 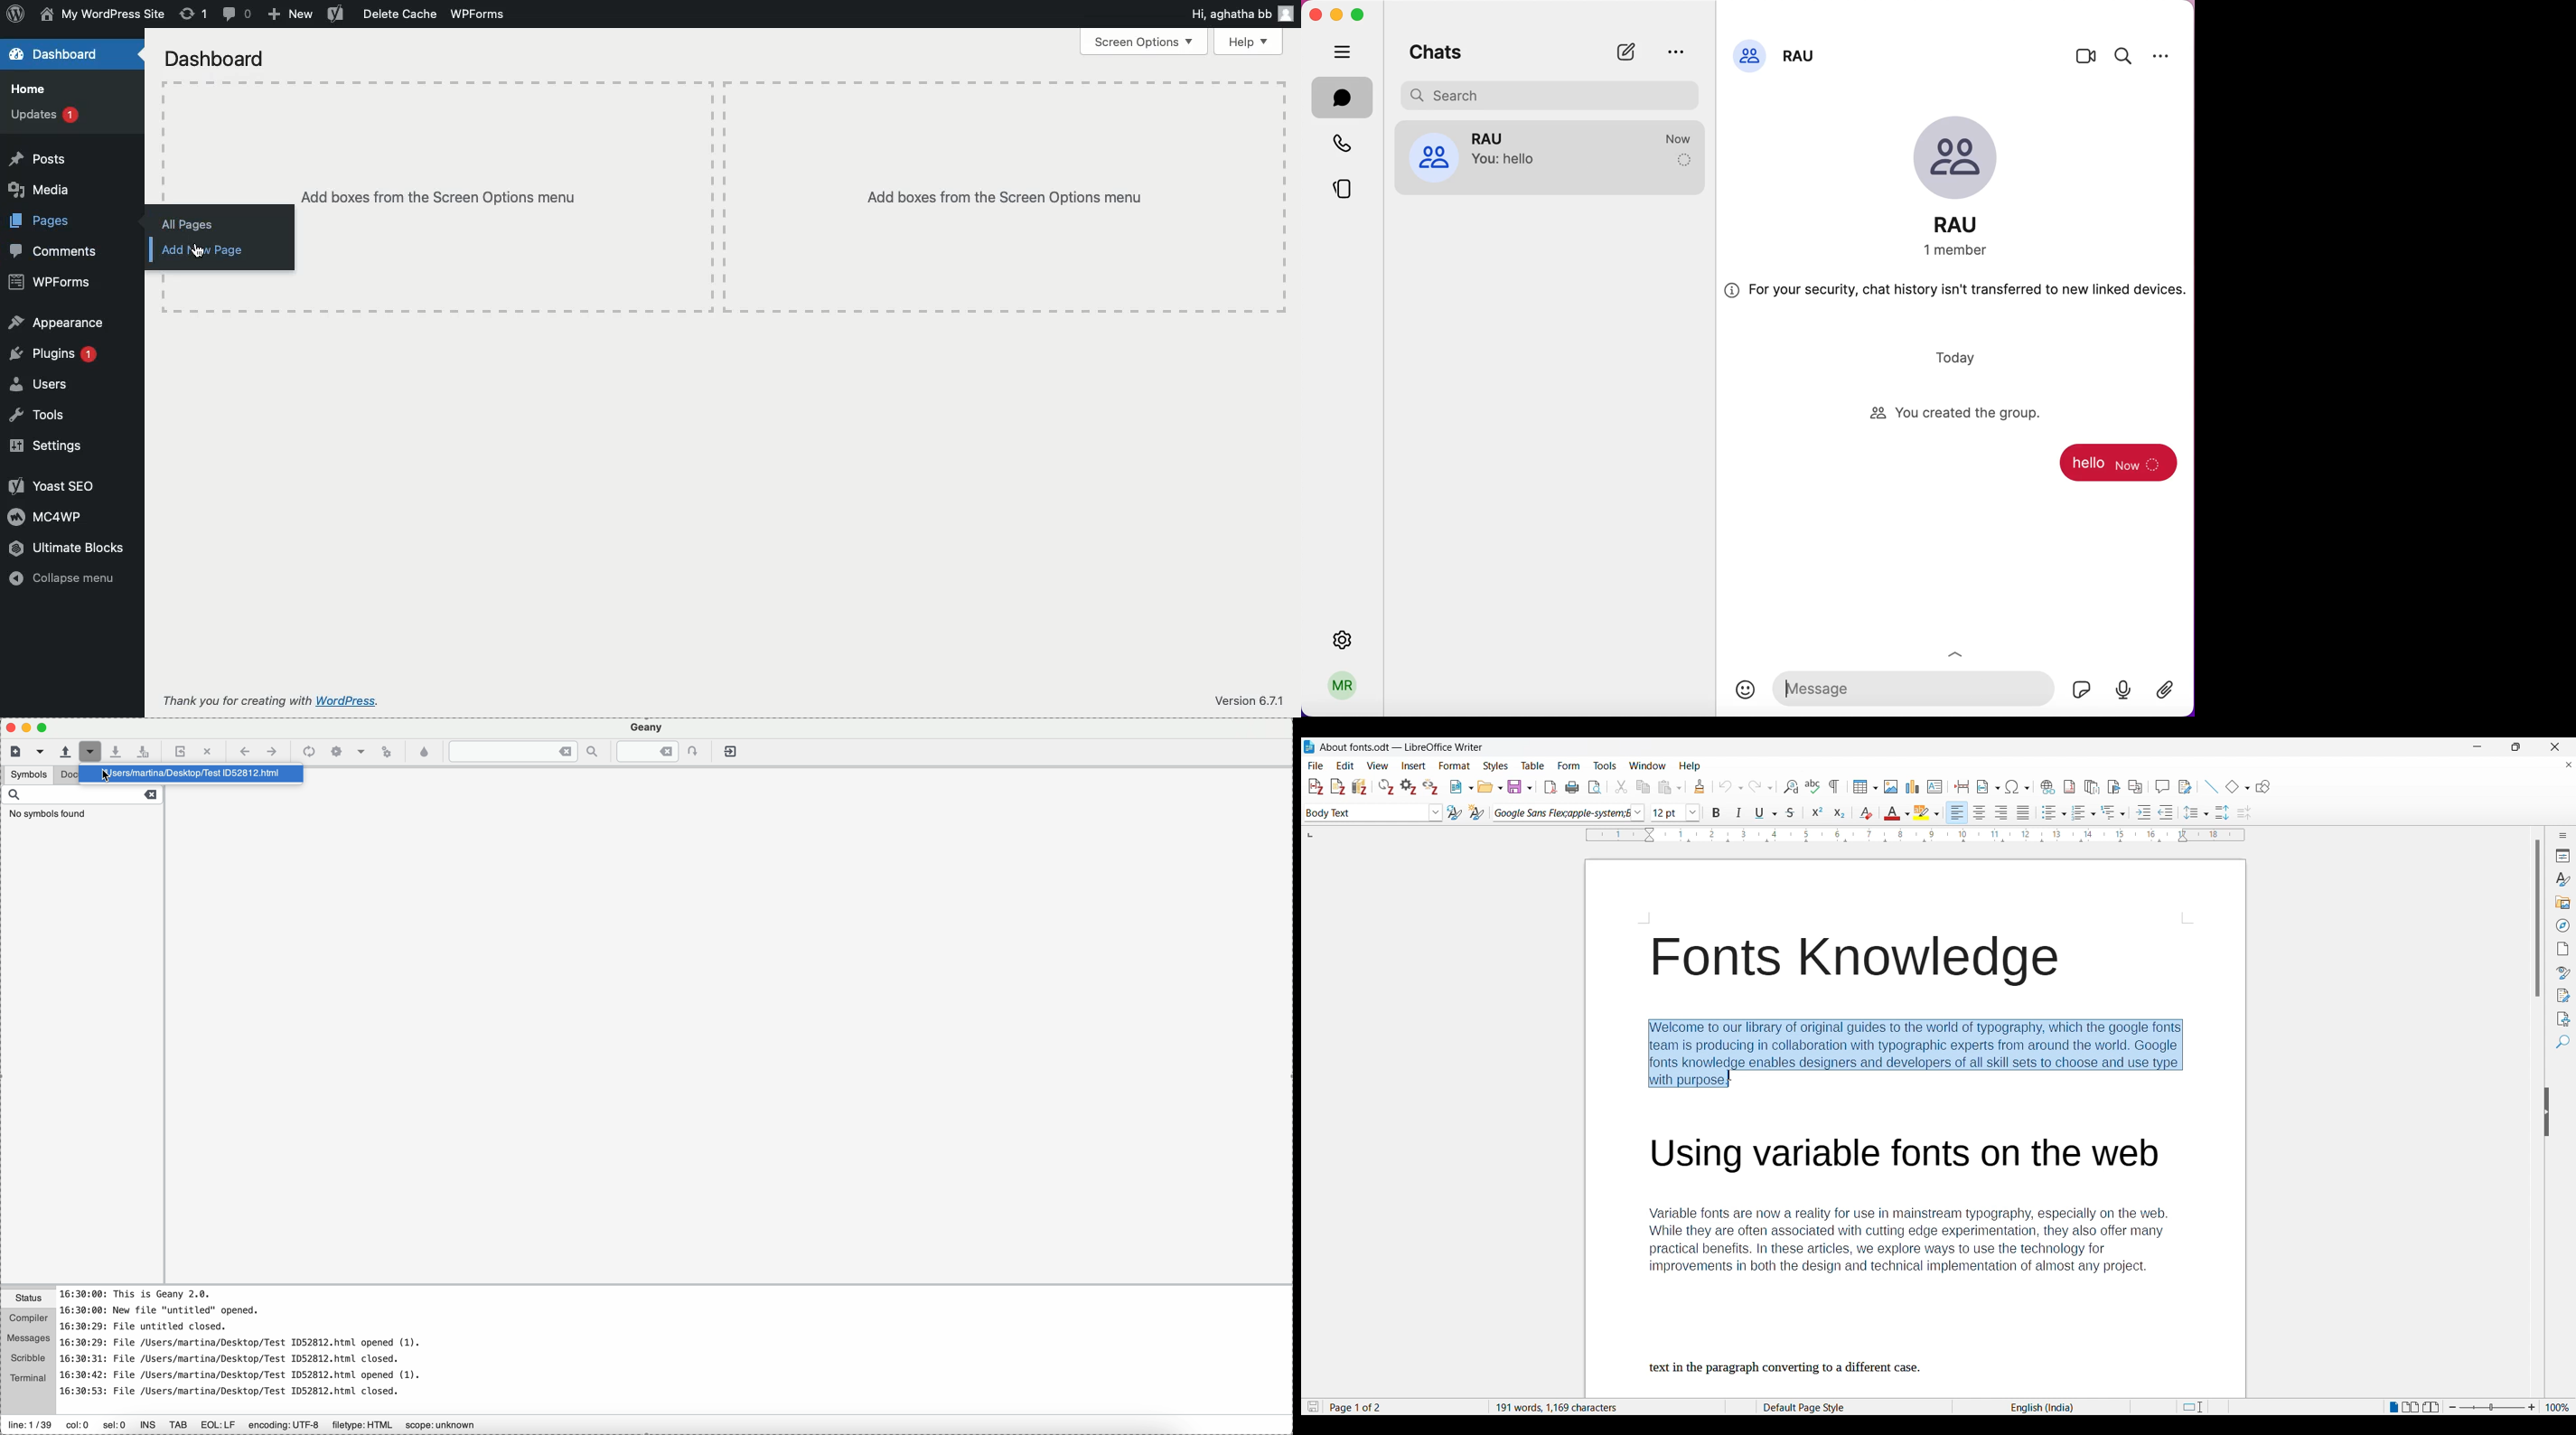 What do you see at coordinates (2547, 1112) in the screenshot?
I see `Hide sidebar` at bounding box center [2547, 1112].